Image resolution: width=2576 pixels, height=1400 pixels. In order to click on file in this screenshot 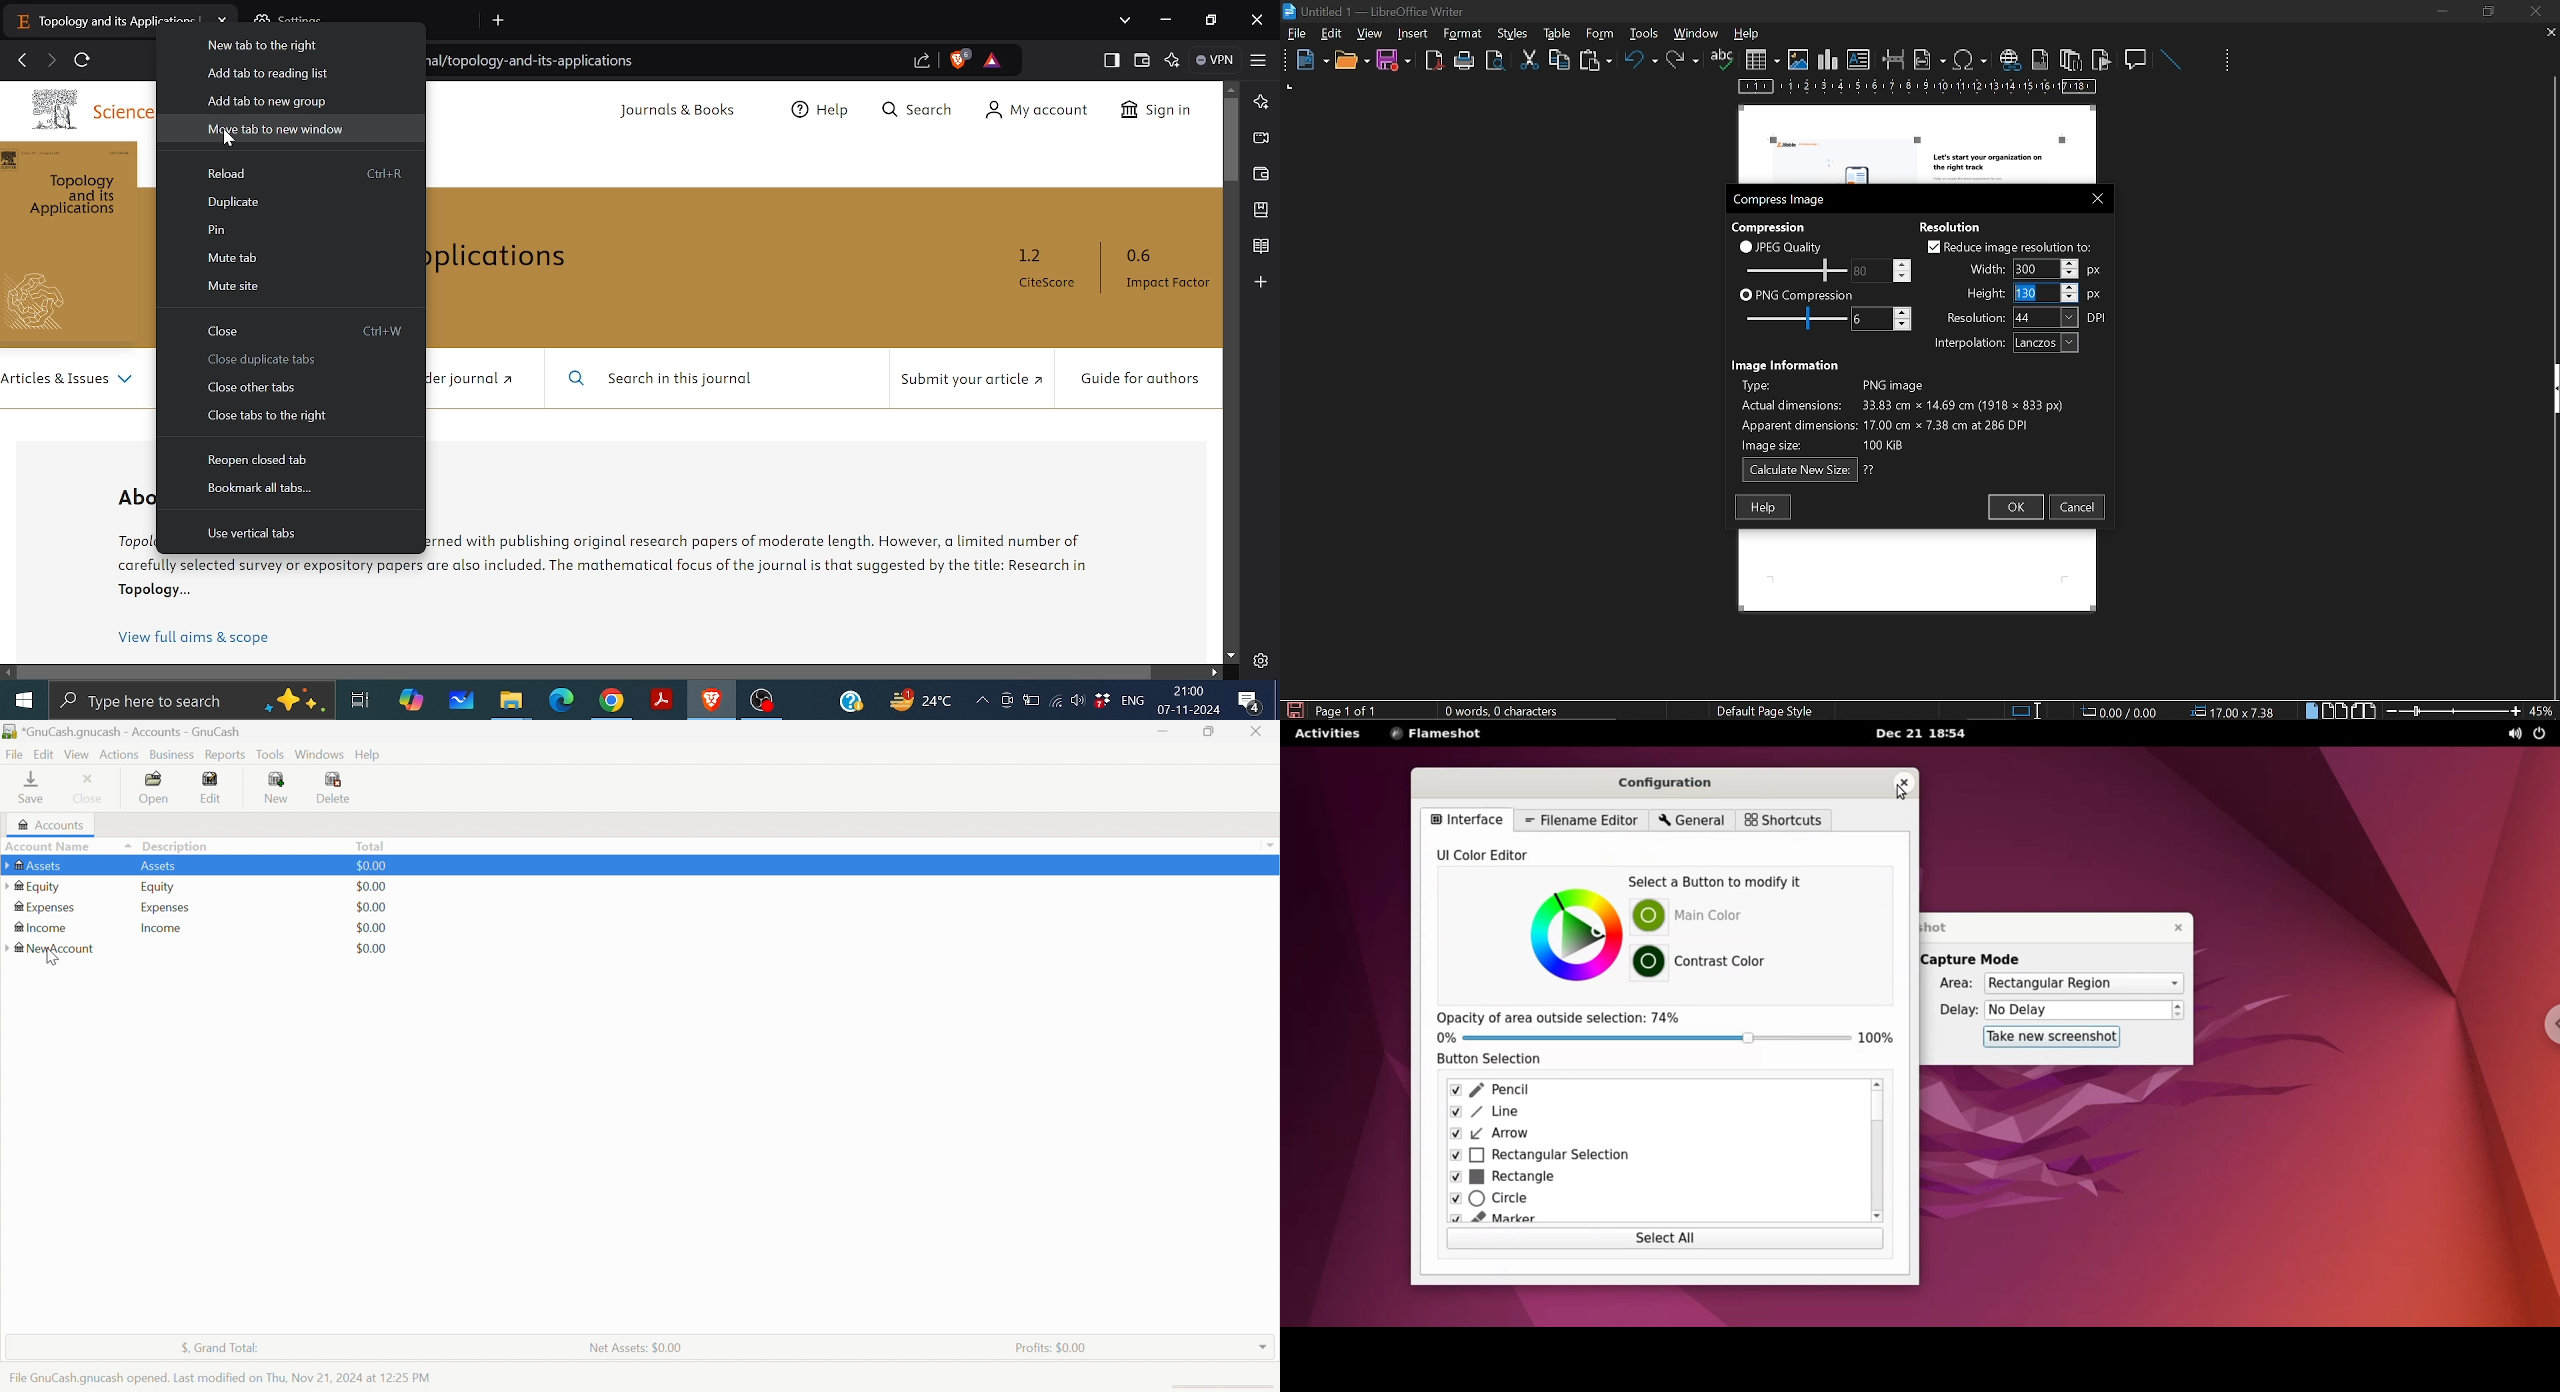, I will do `click(1297, 35)`.